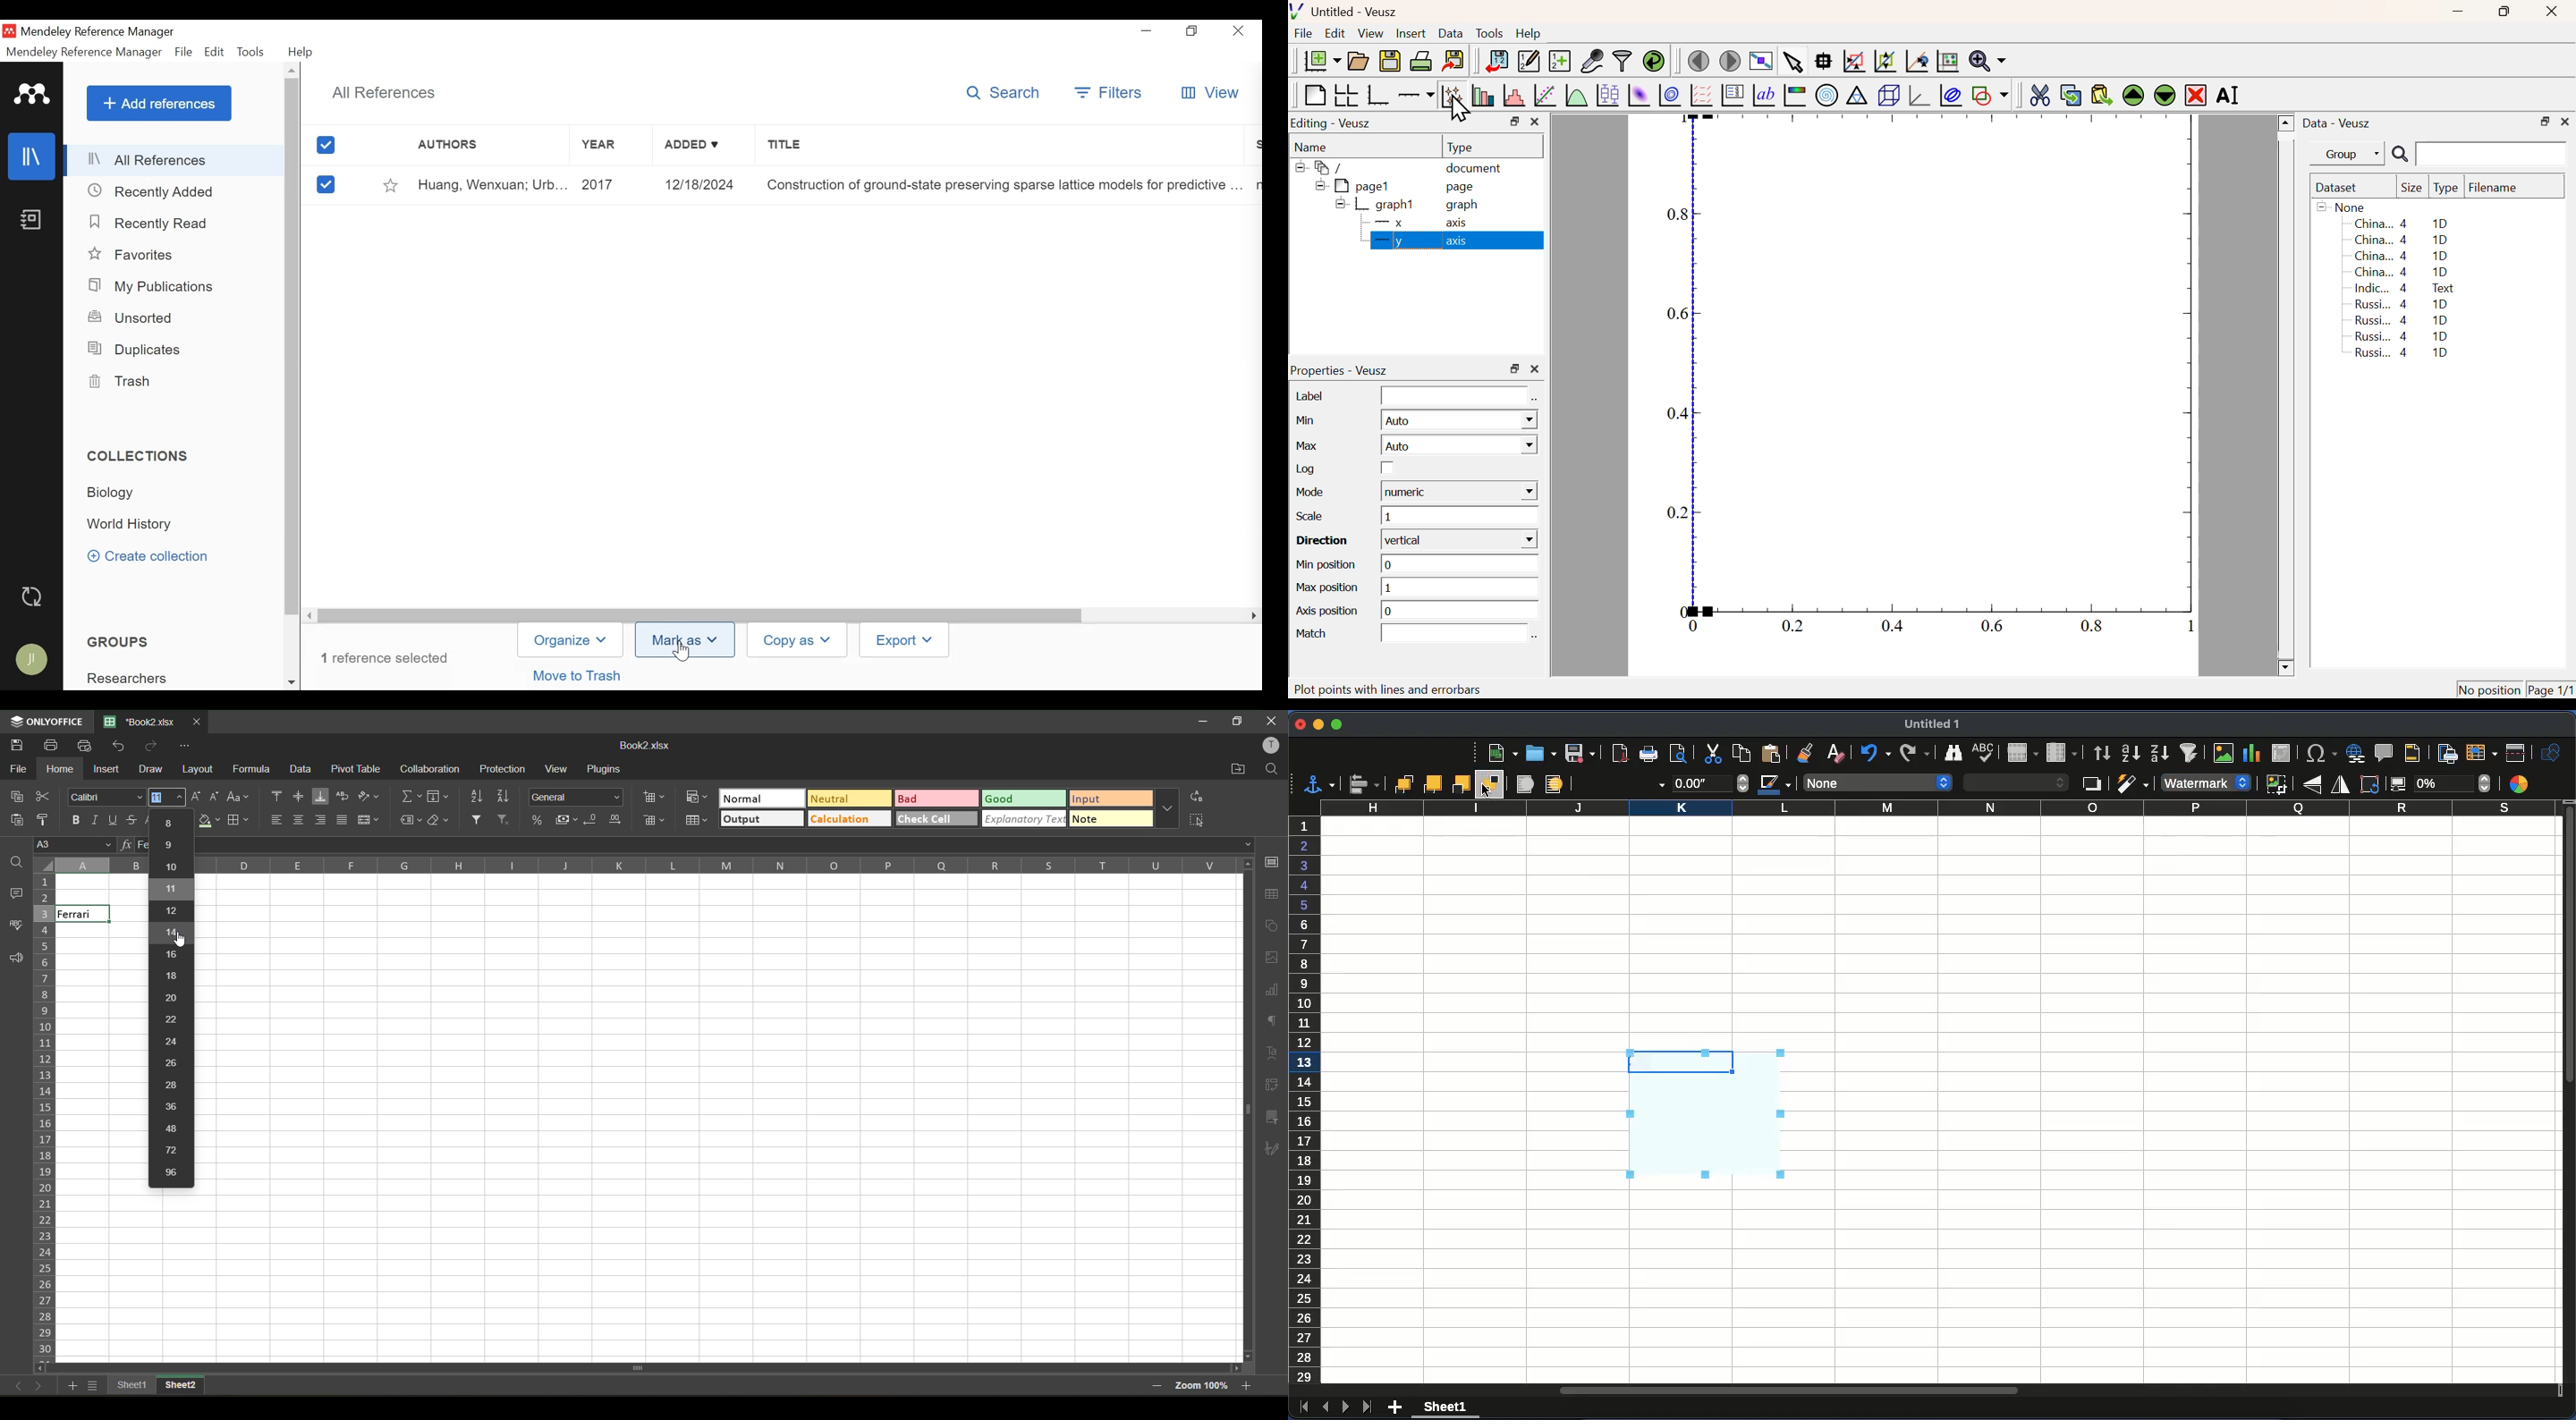 Image resolution: width=2576 pixels, height=1428 pixels. I want to click on decrease decimal, so click(589, 819).